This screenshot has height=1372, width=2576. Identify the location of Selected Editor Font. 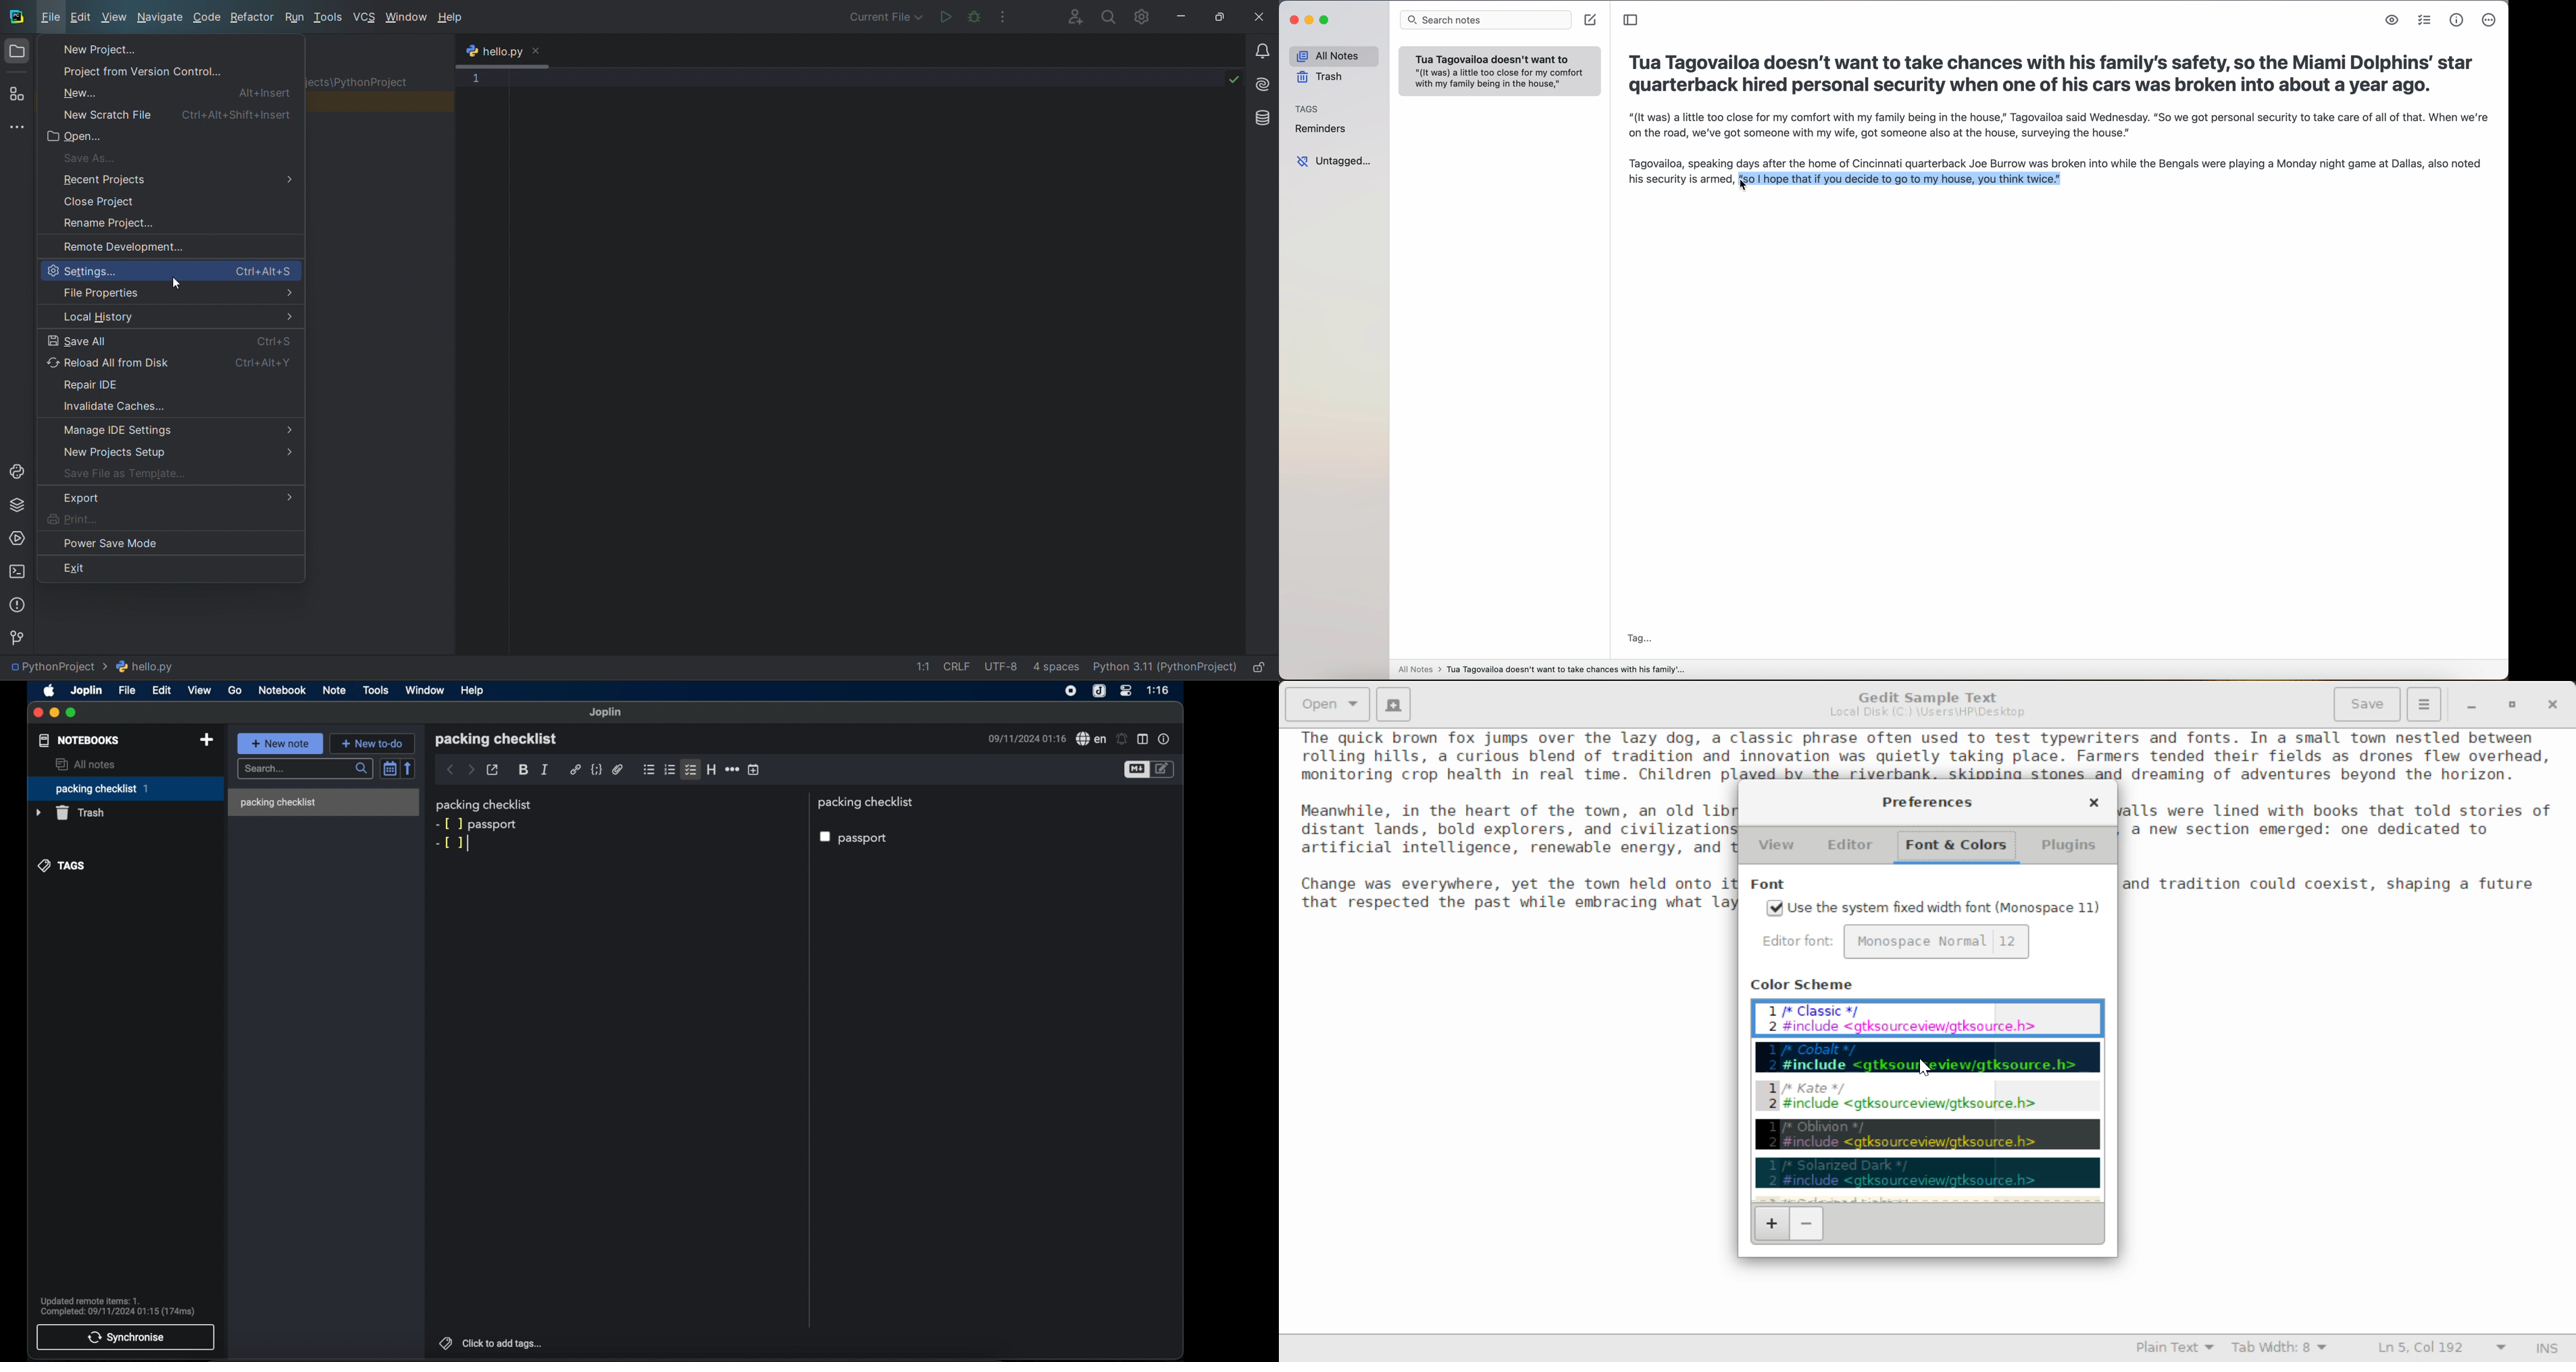
(1800, 942).